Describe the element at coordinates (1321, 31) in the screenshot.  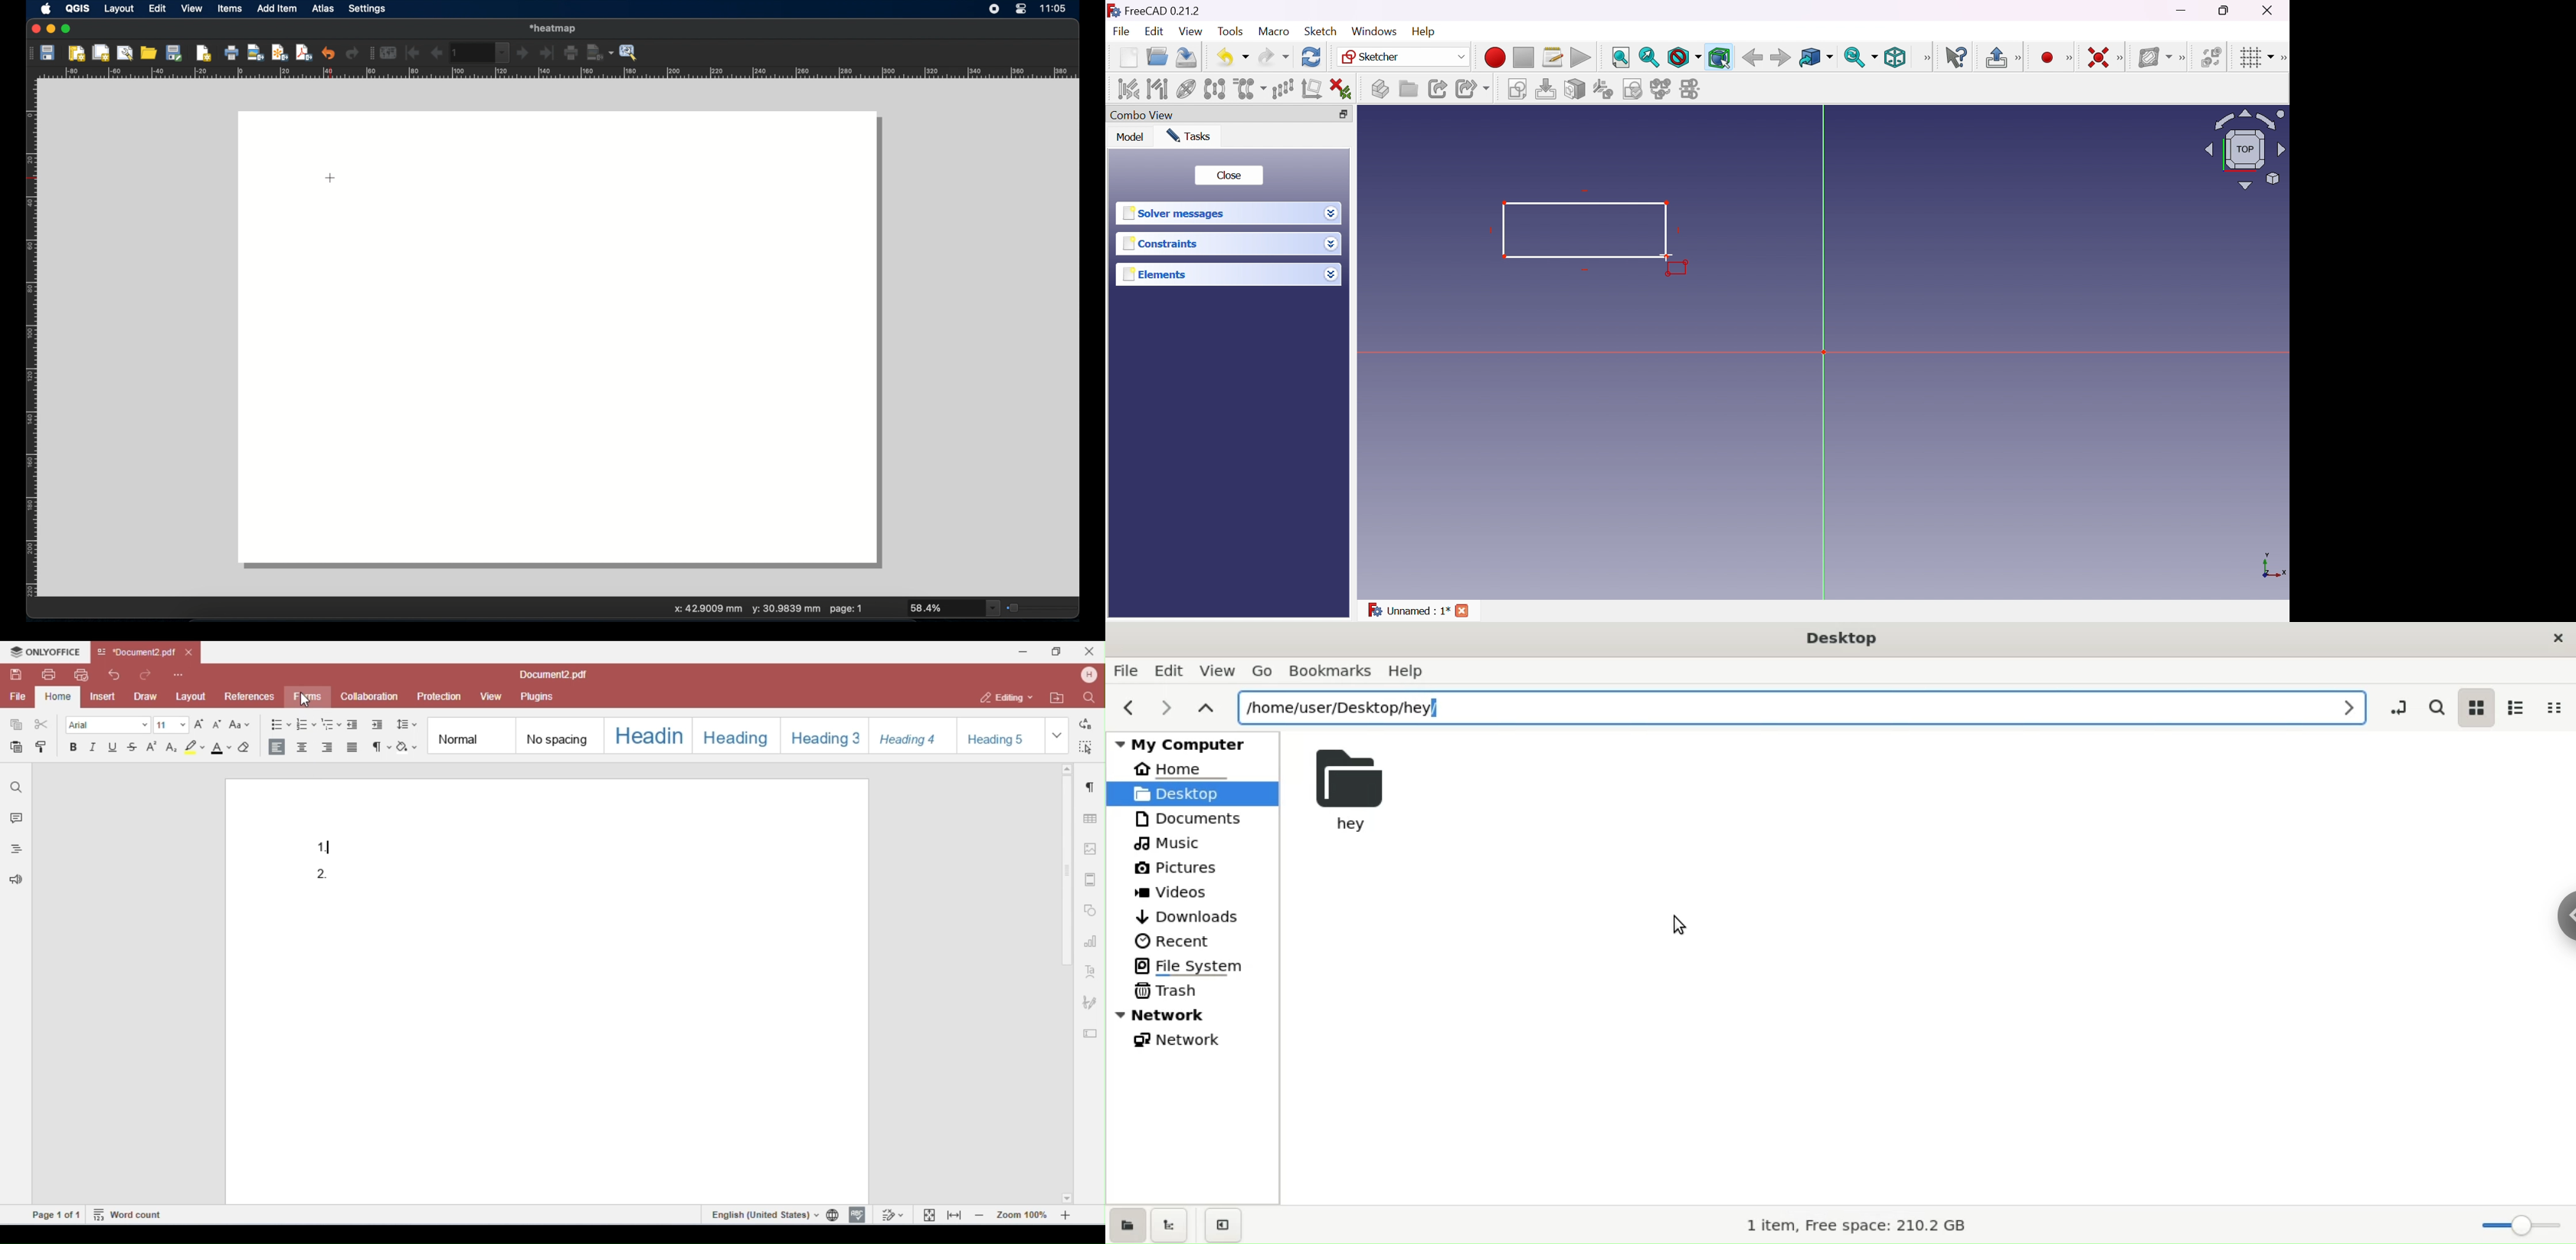
I see `Sketch` at that location.